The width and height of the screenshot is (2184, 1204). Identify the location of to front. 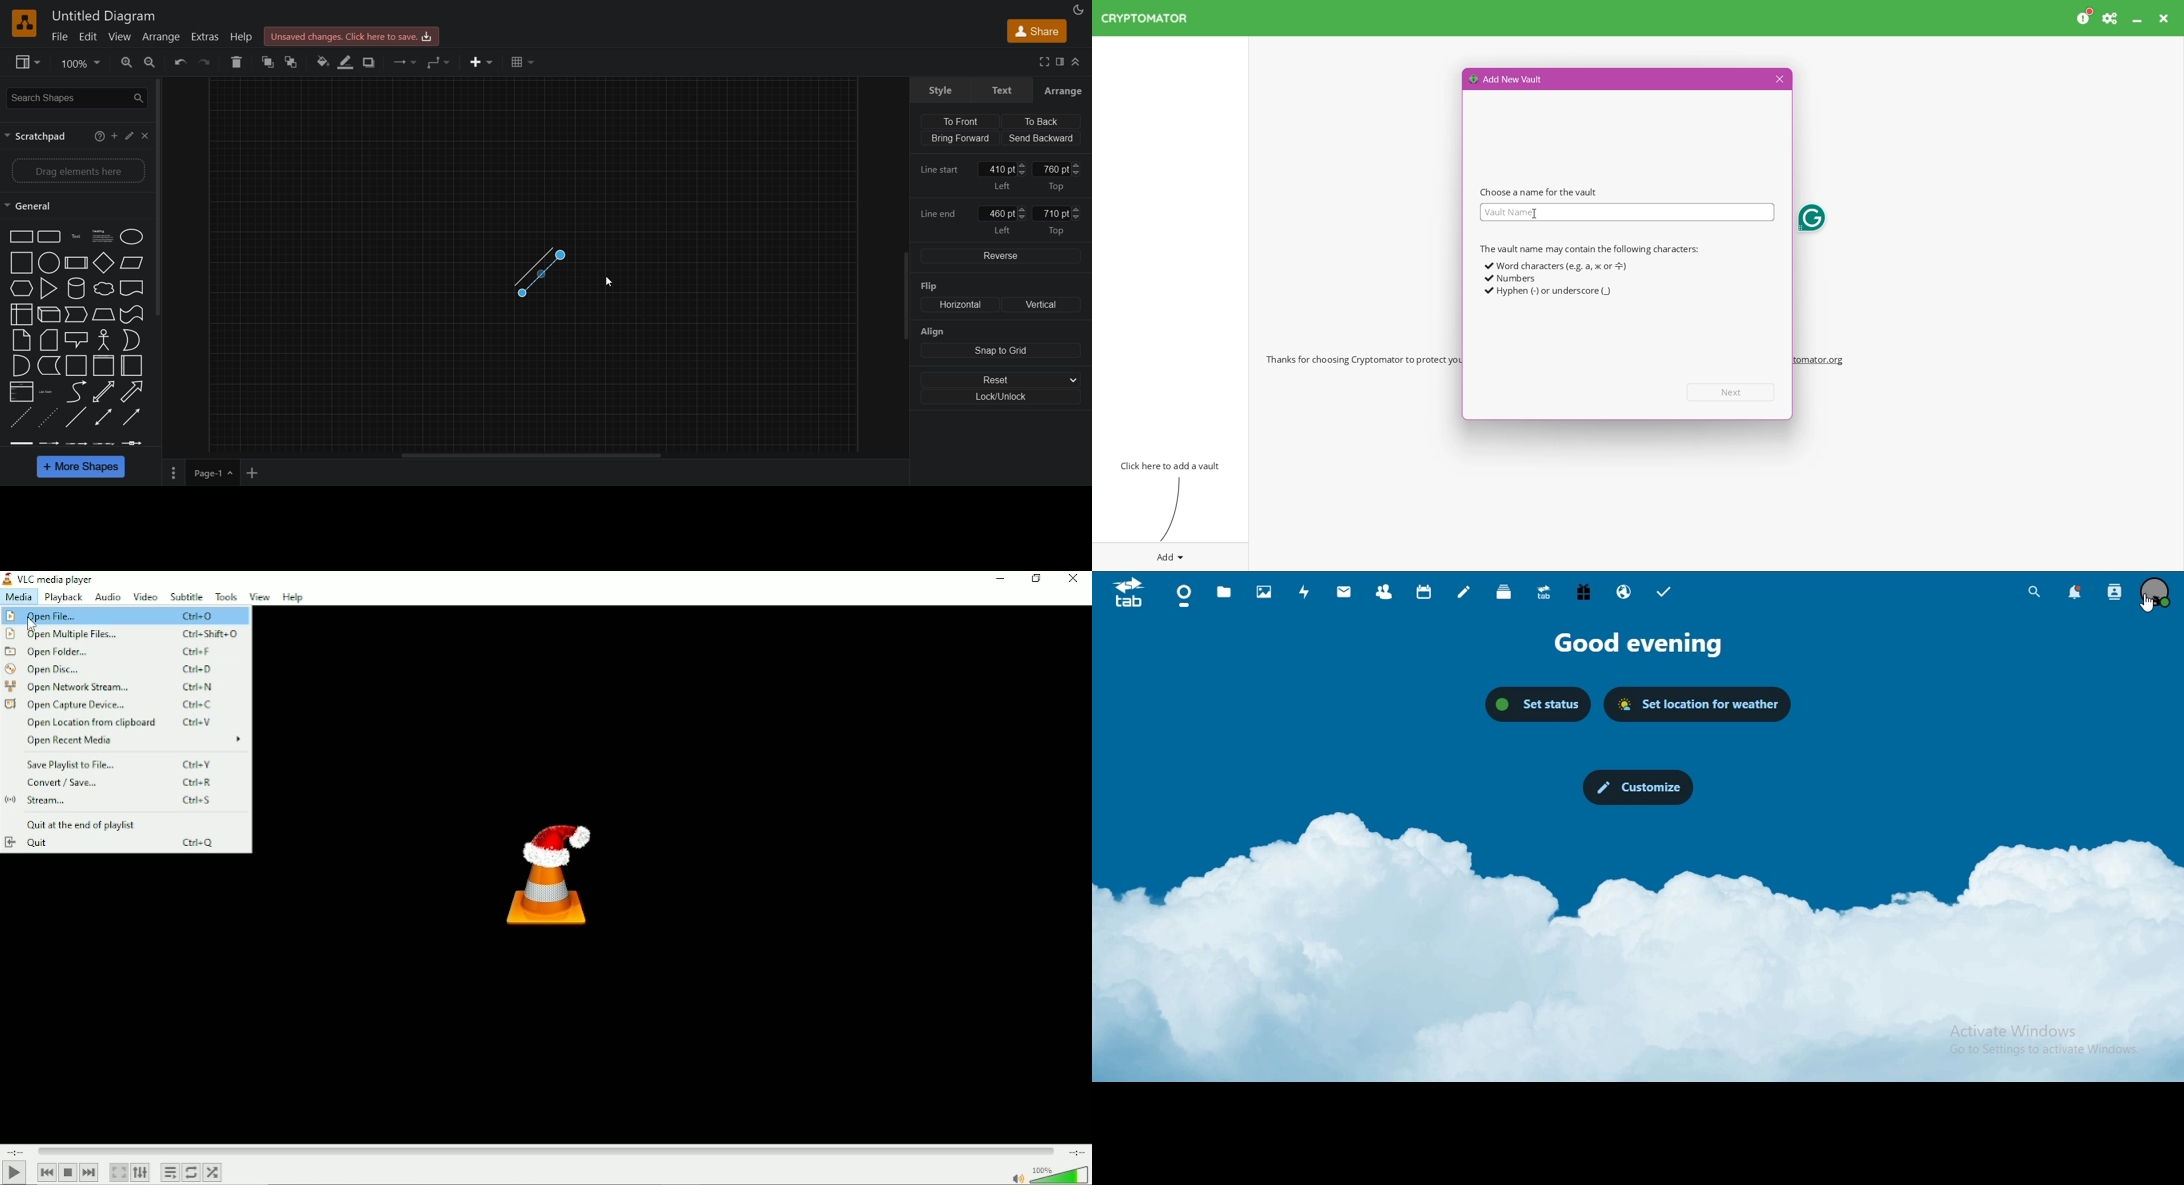
(268, 62).